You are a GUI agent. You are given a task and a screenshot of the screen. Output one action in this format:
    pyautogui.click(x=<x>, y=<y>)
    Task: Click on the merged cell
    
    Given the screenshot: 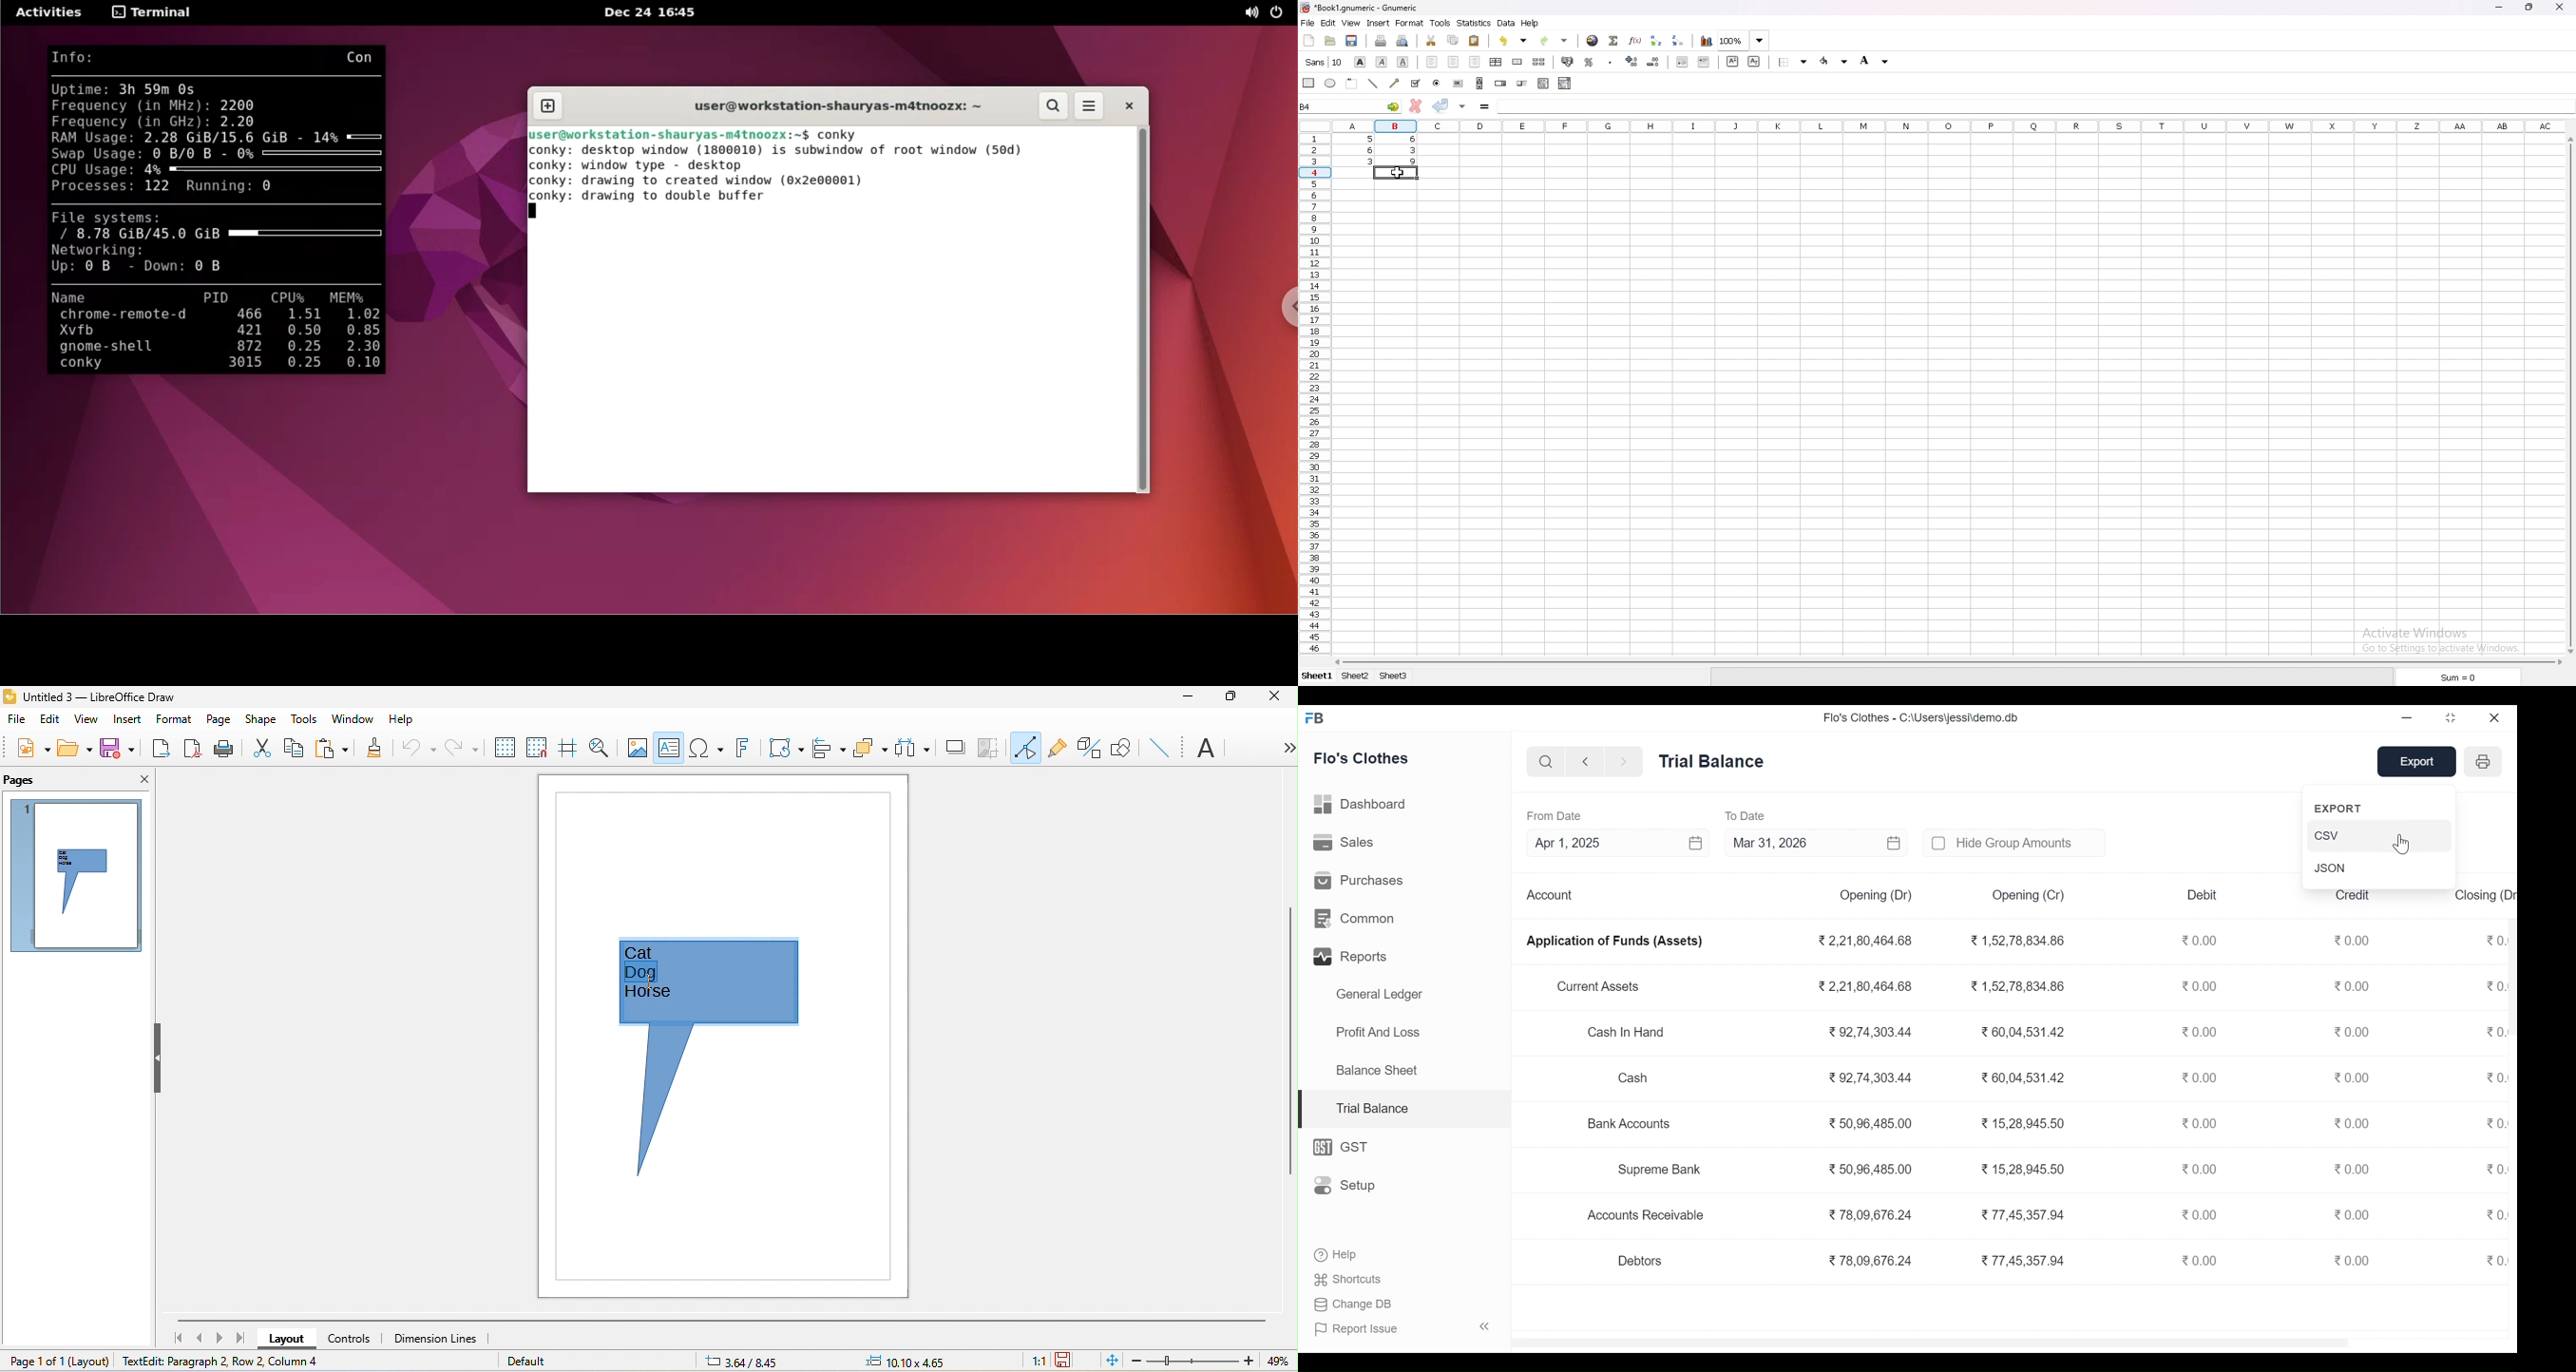 What is the action you would take?
    pyautogui.click(x=1517, y=62)
    